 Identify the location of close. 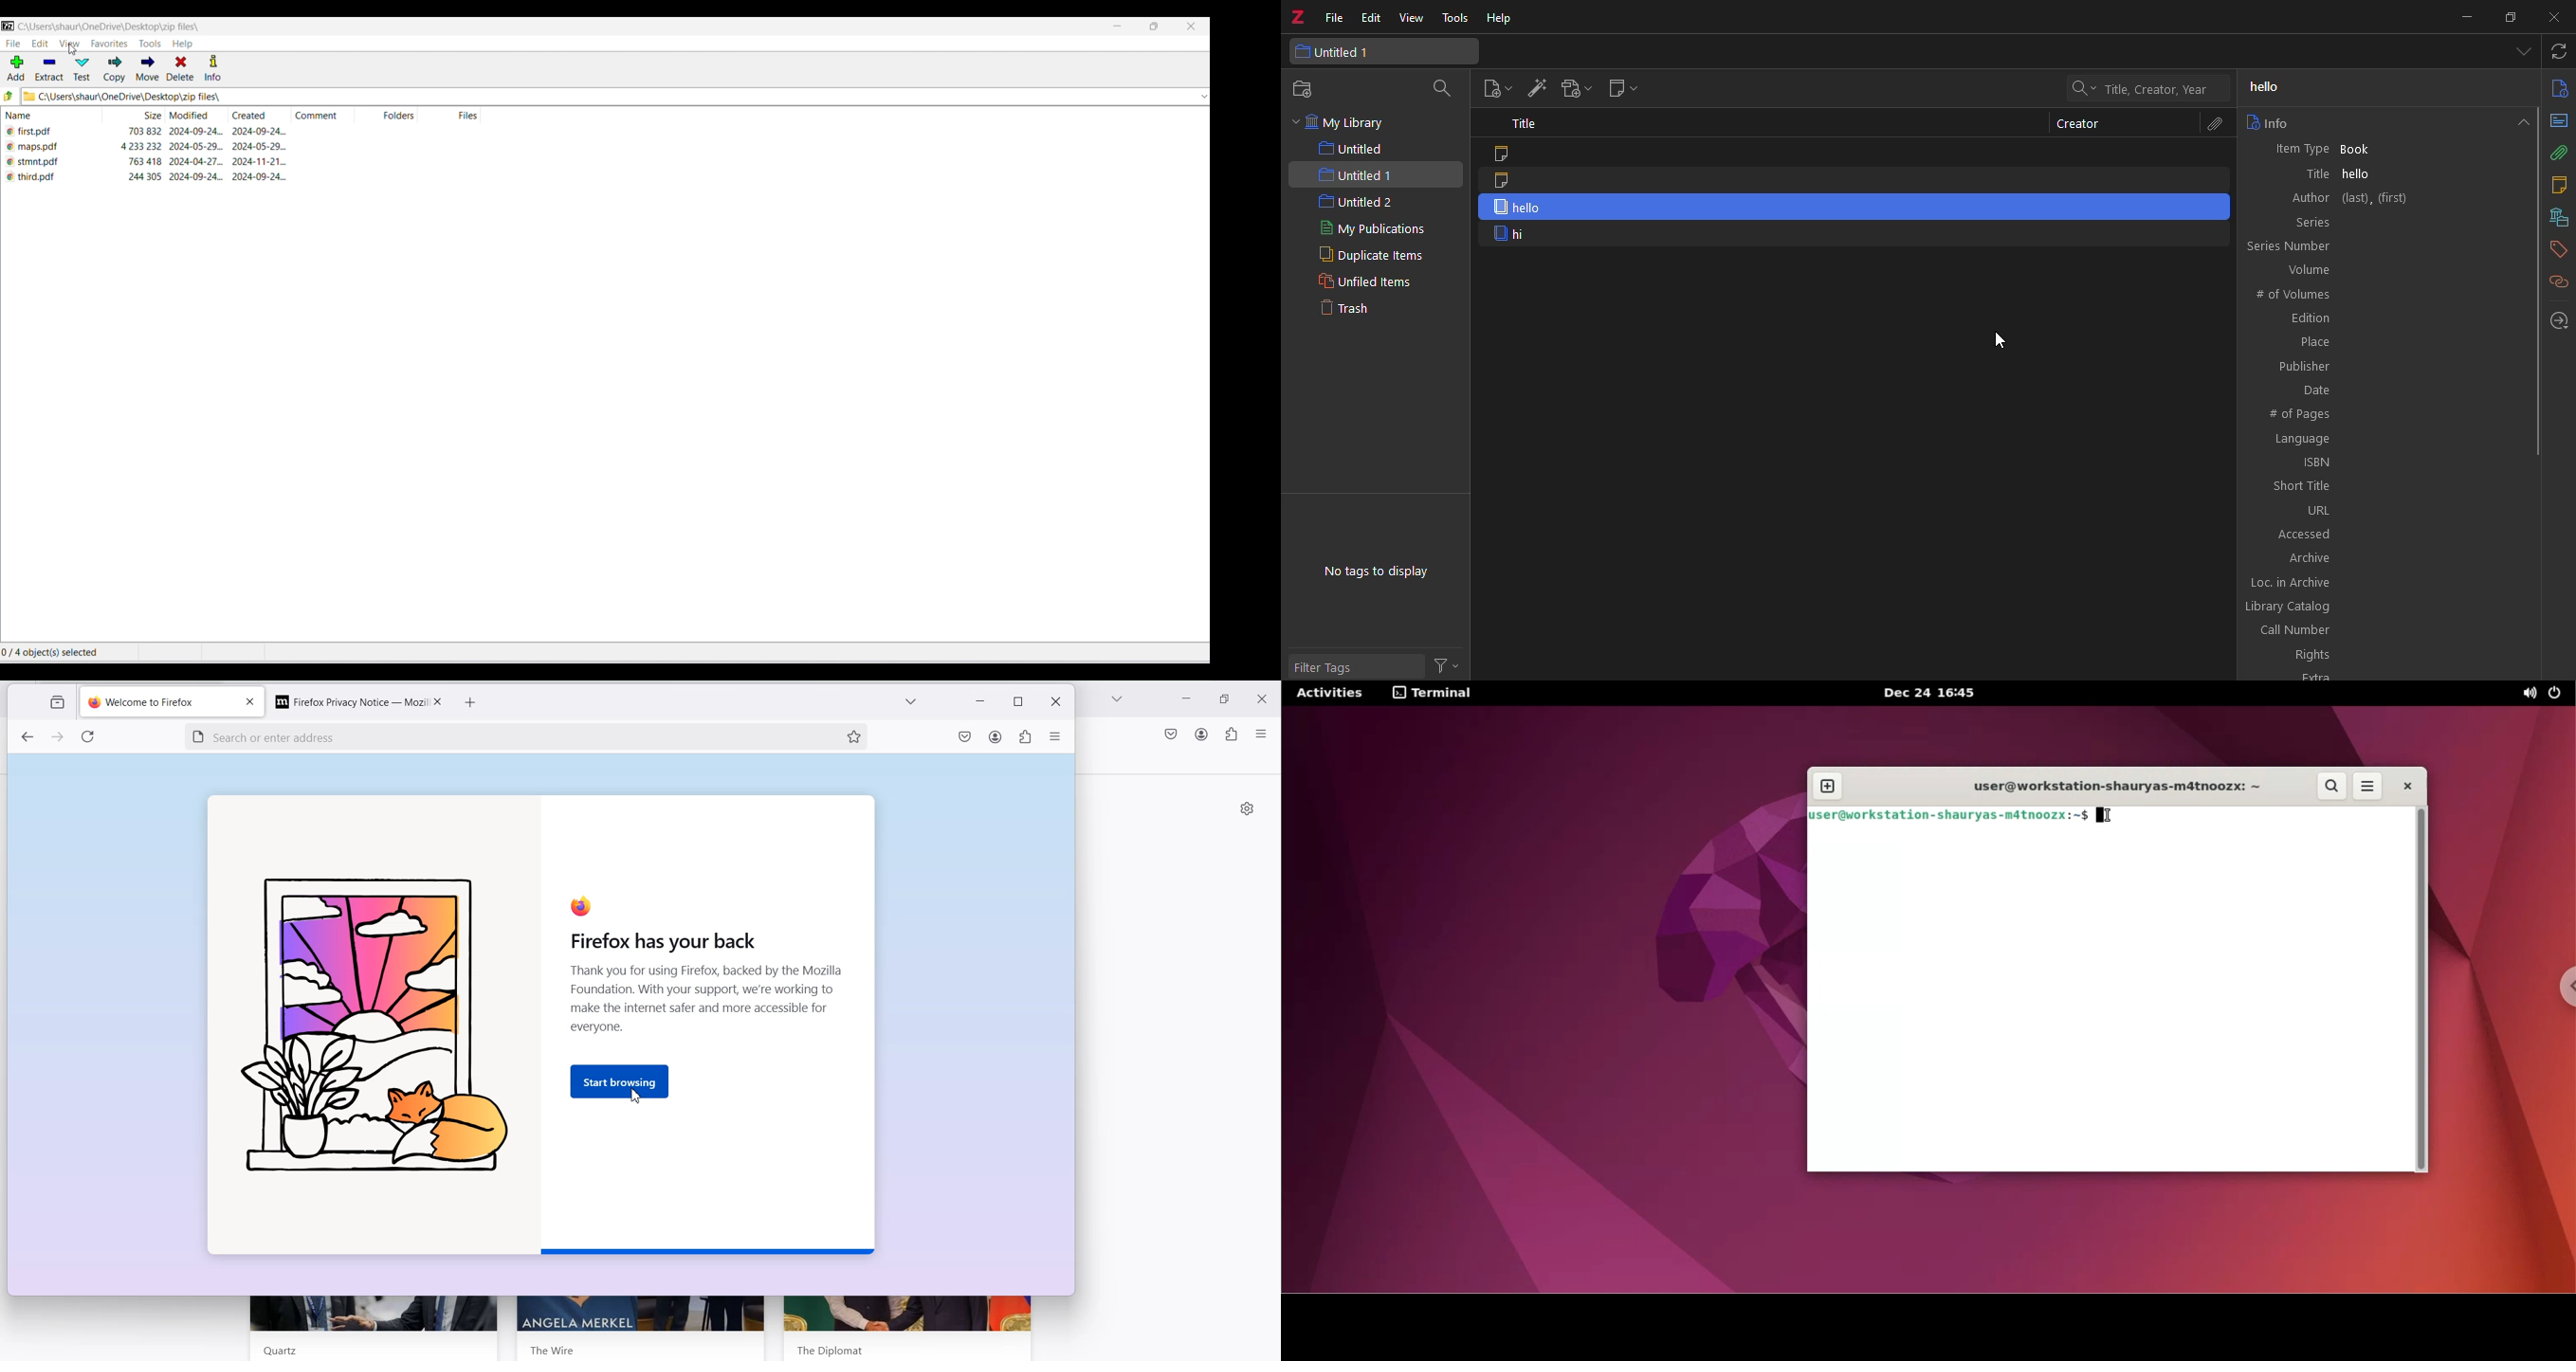
(1054, 703).